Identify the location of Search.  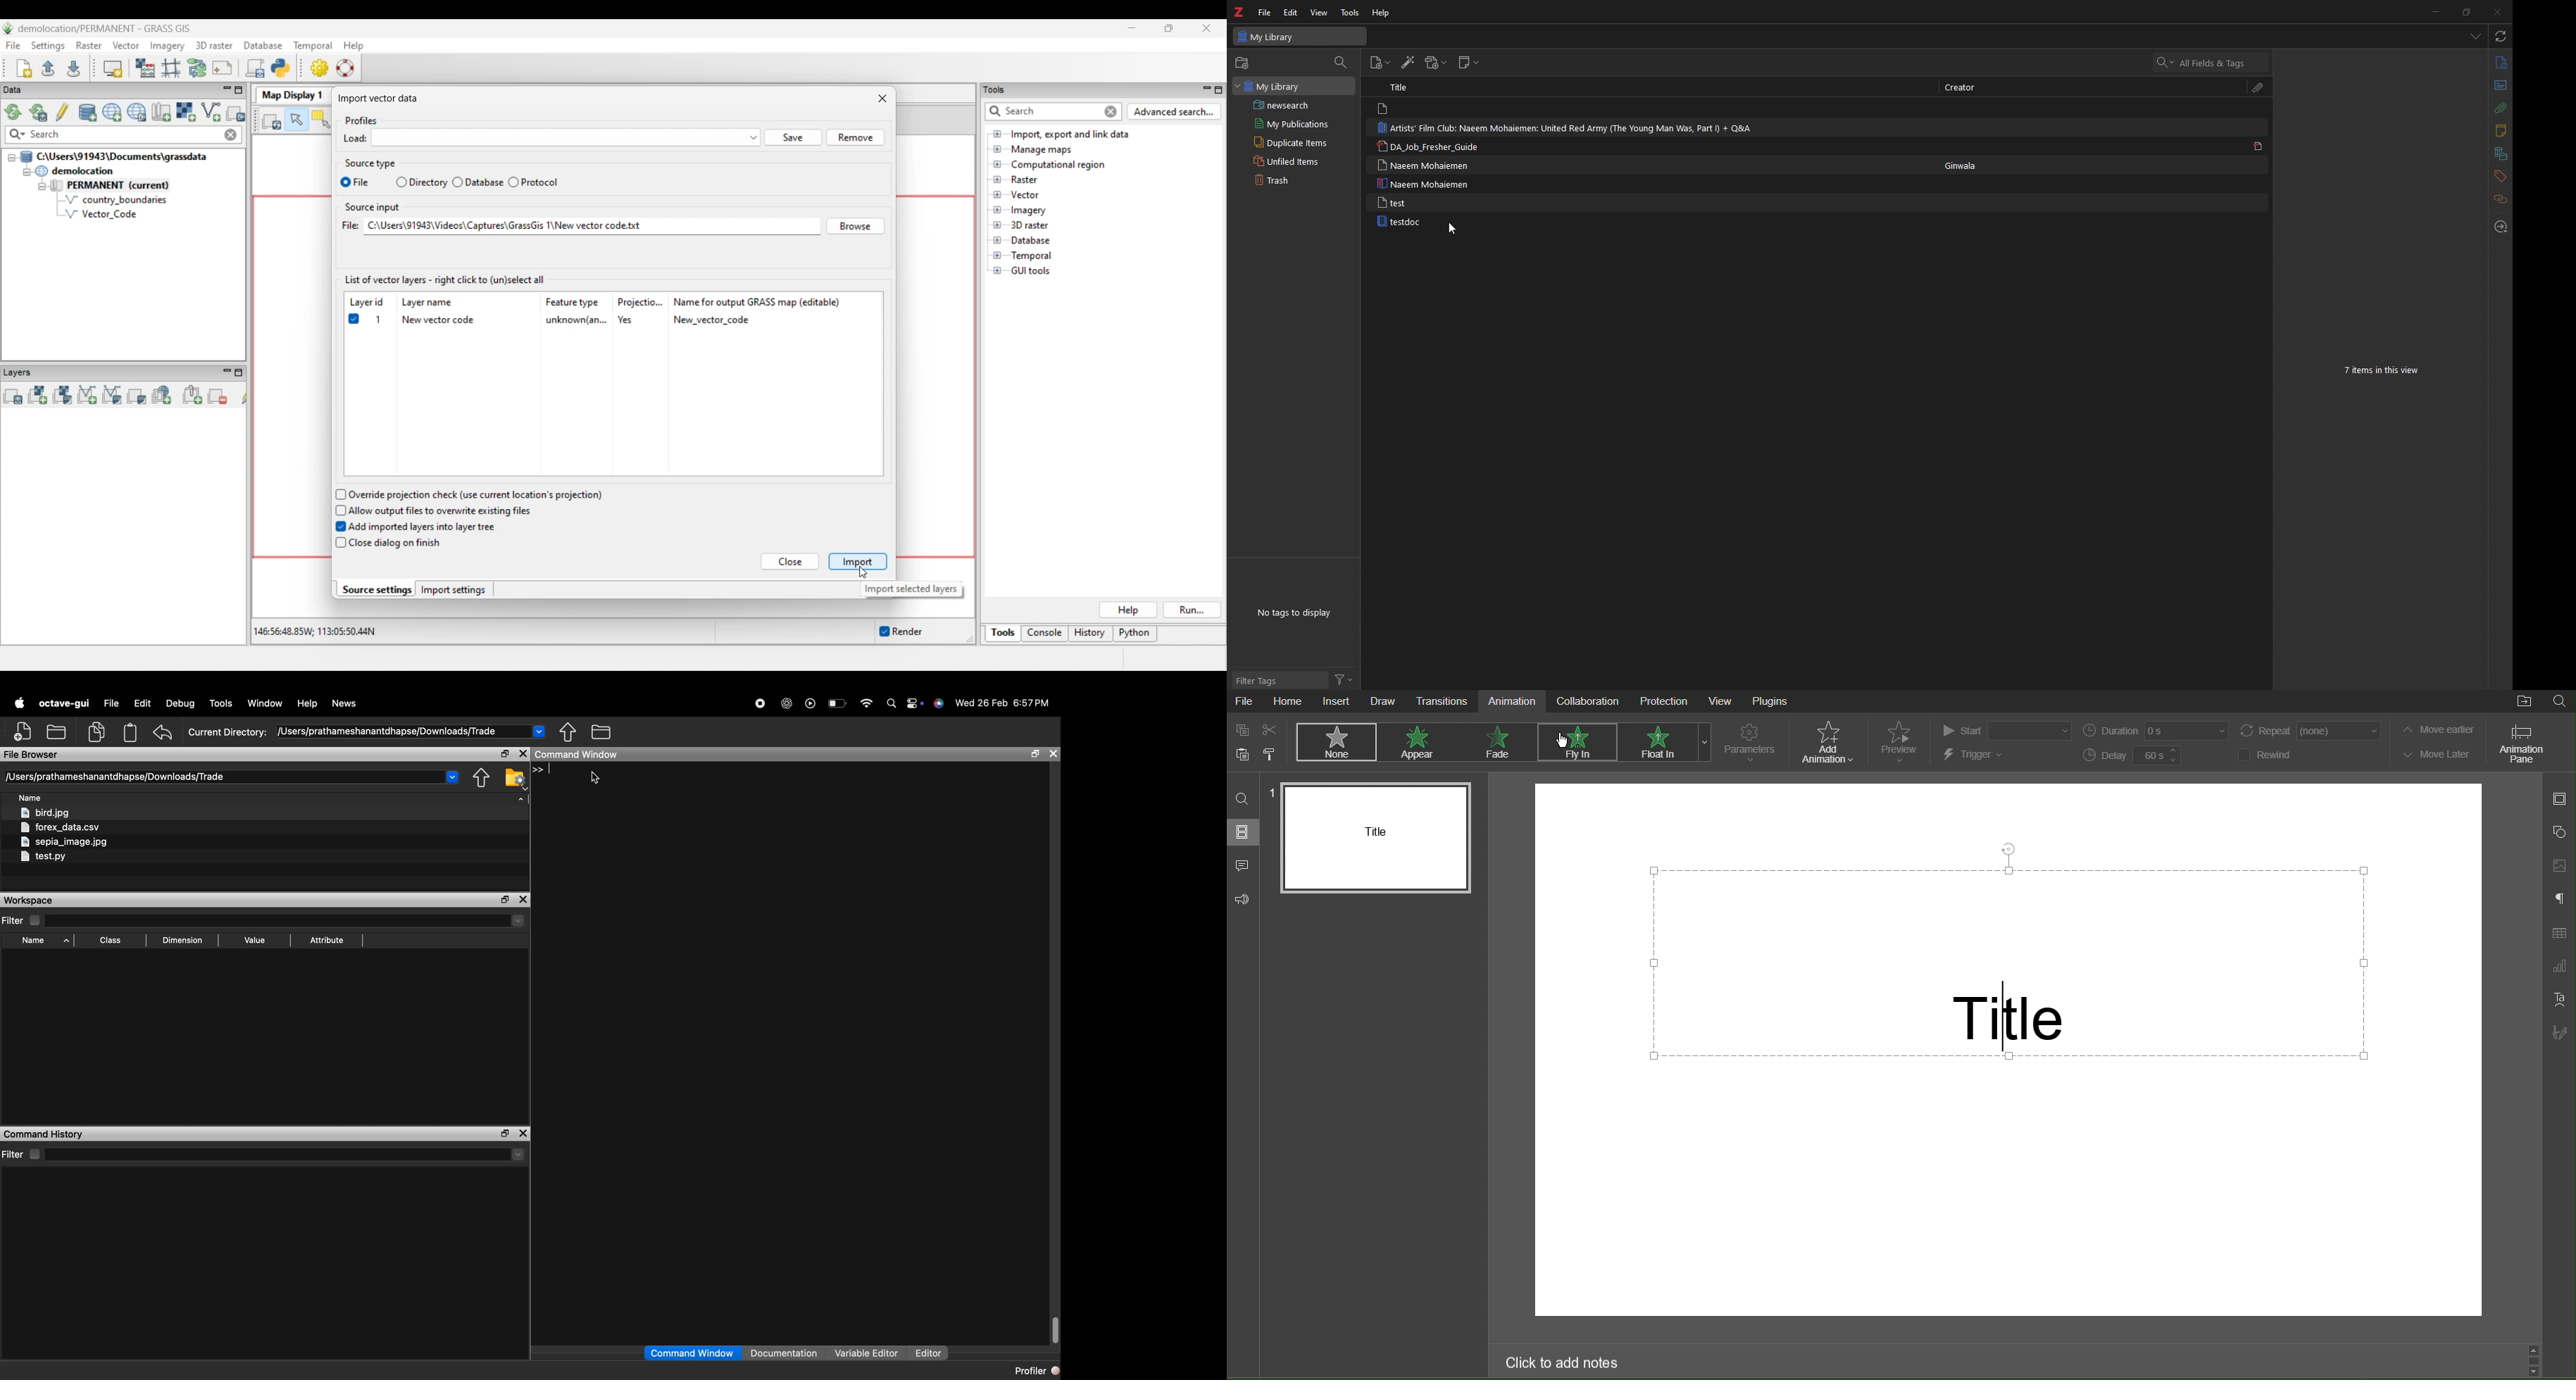
(2559, 703).